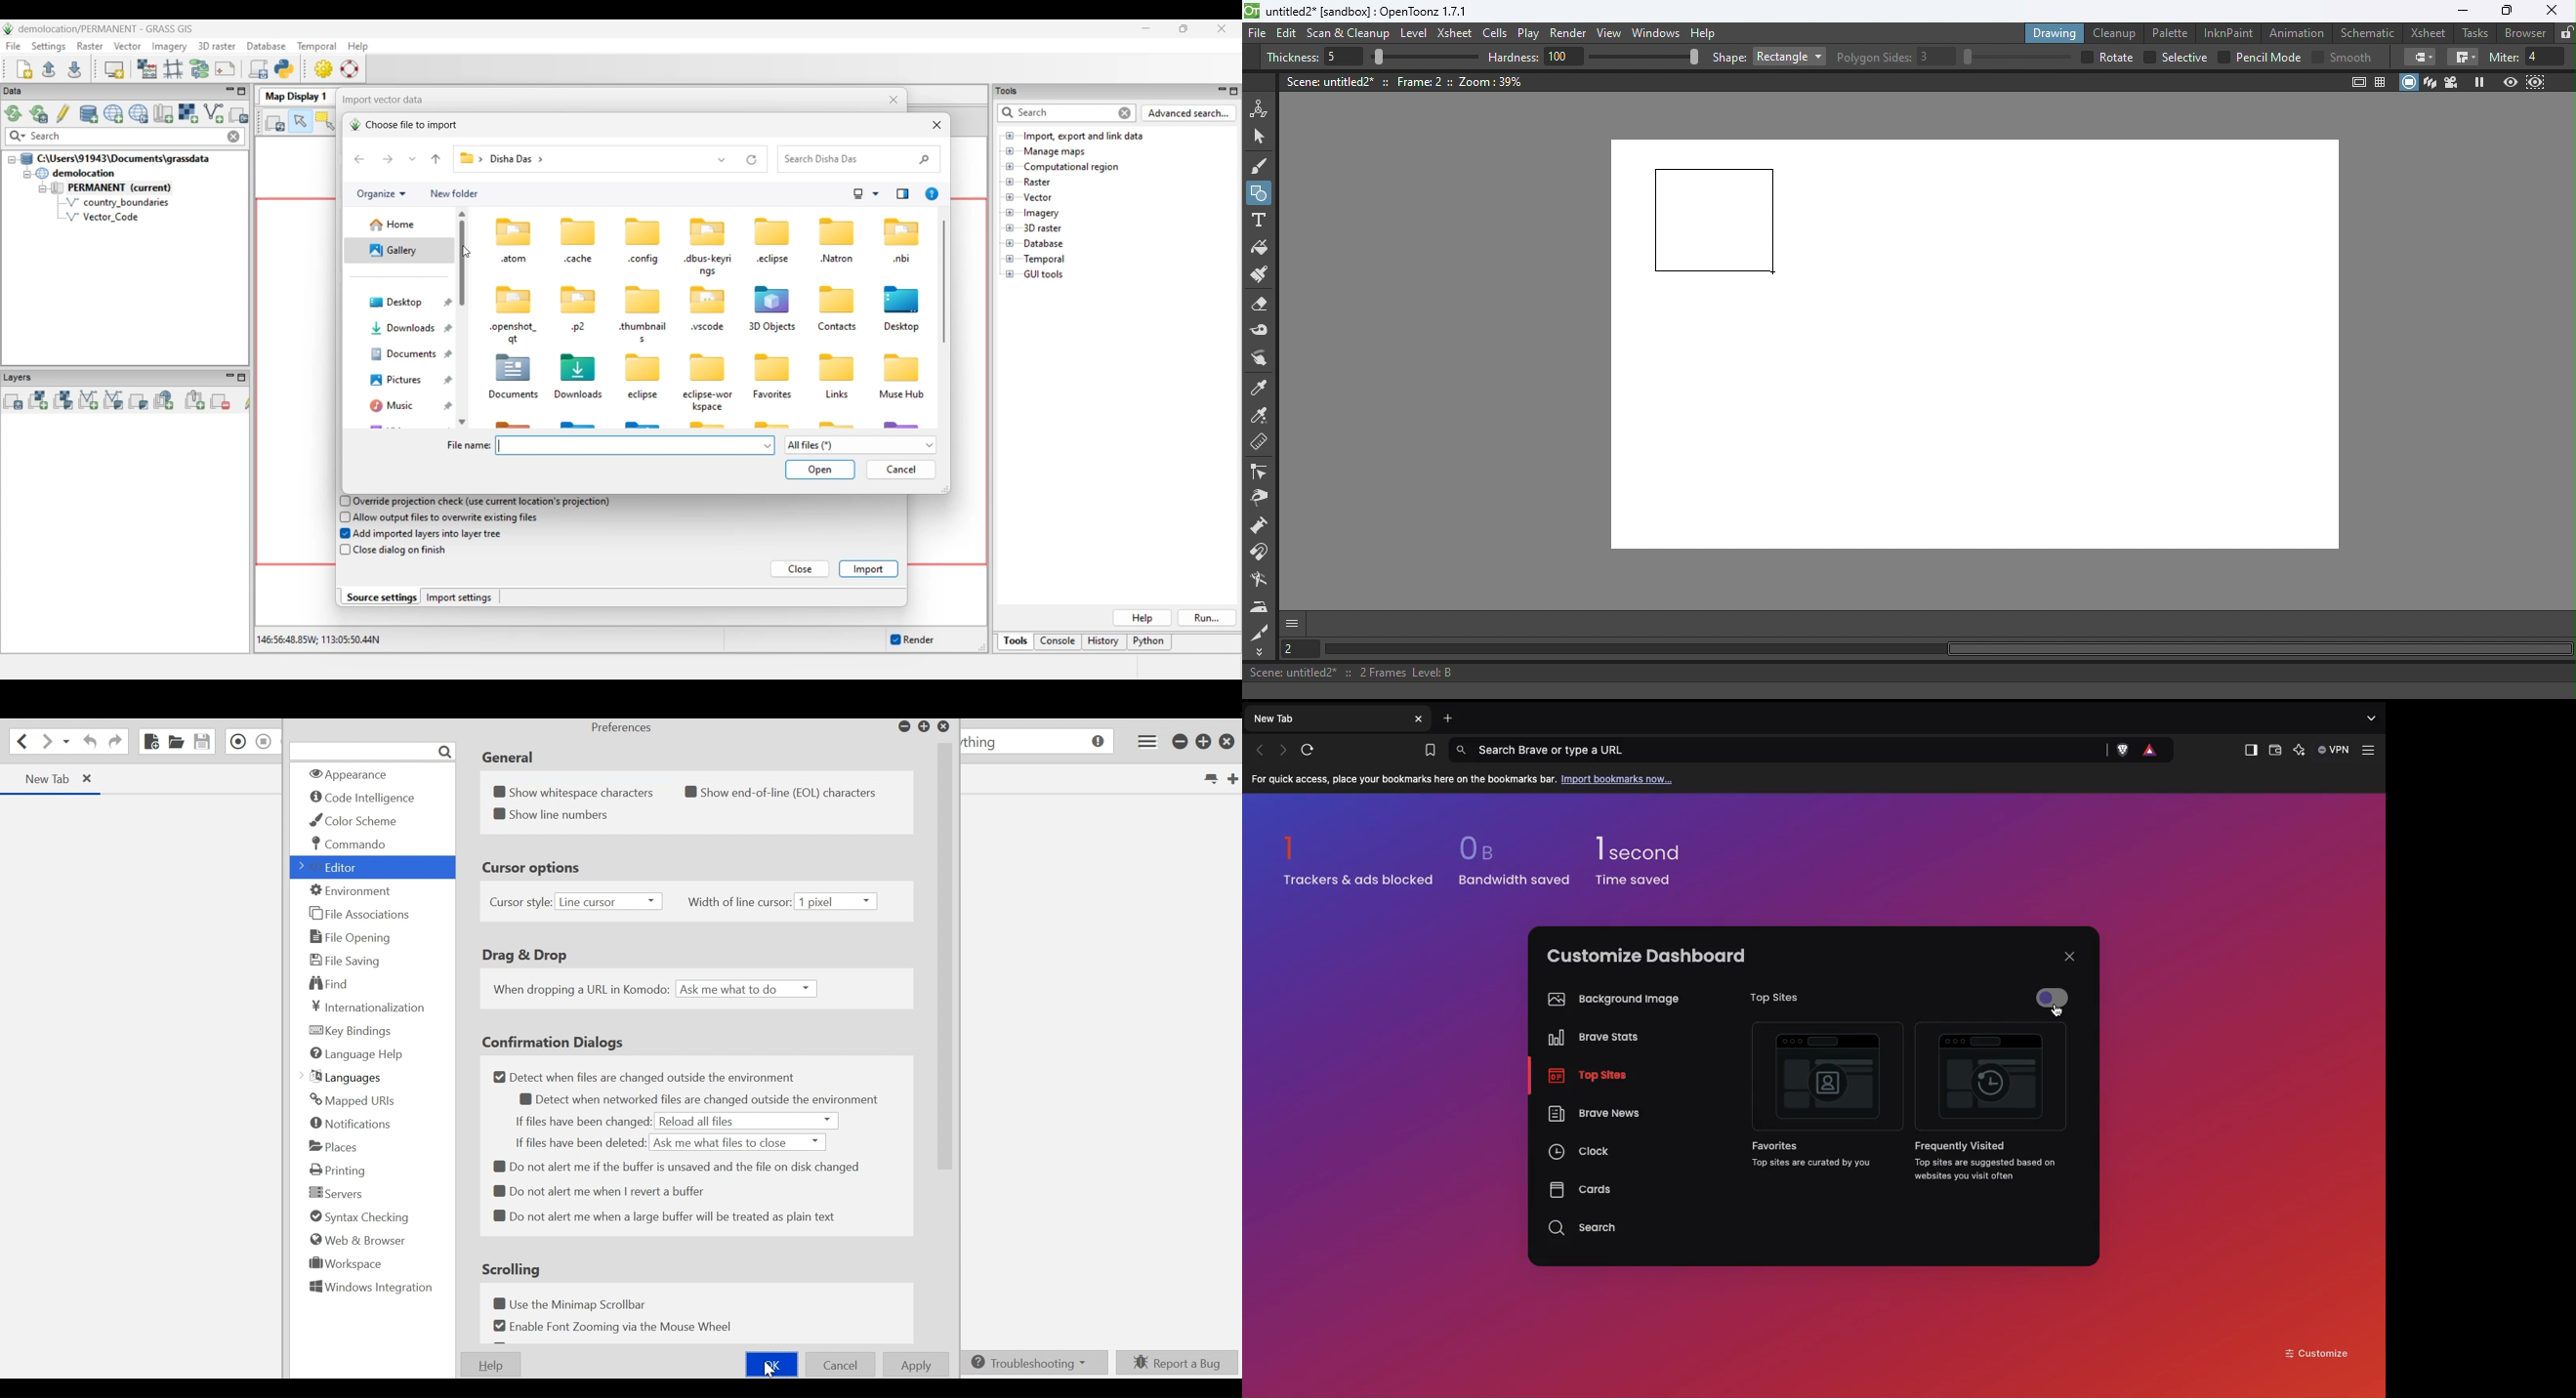 The width and height of the screenshot is (2576, 1400). I want to click on Get help, so click(932, 194).